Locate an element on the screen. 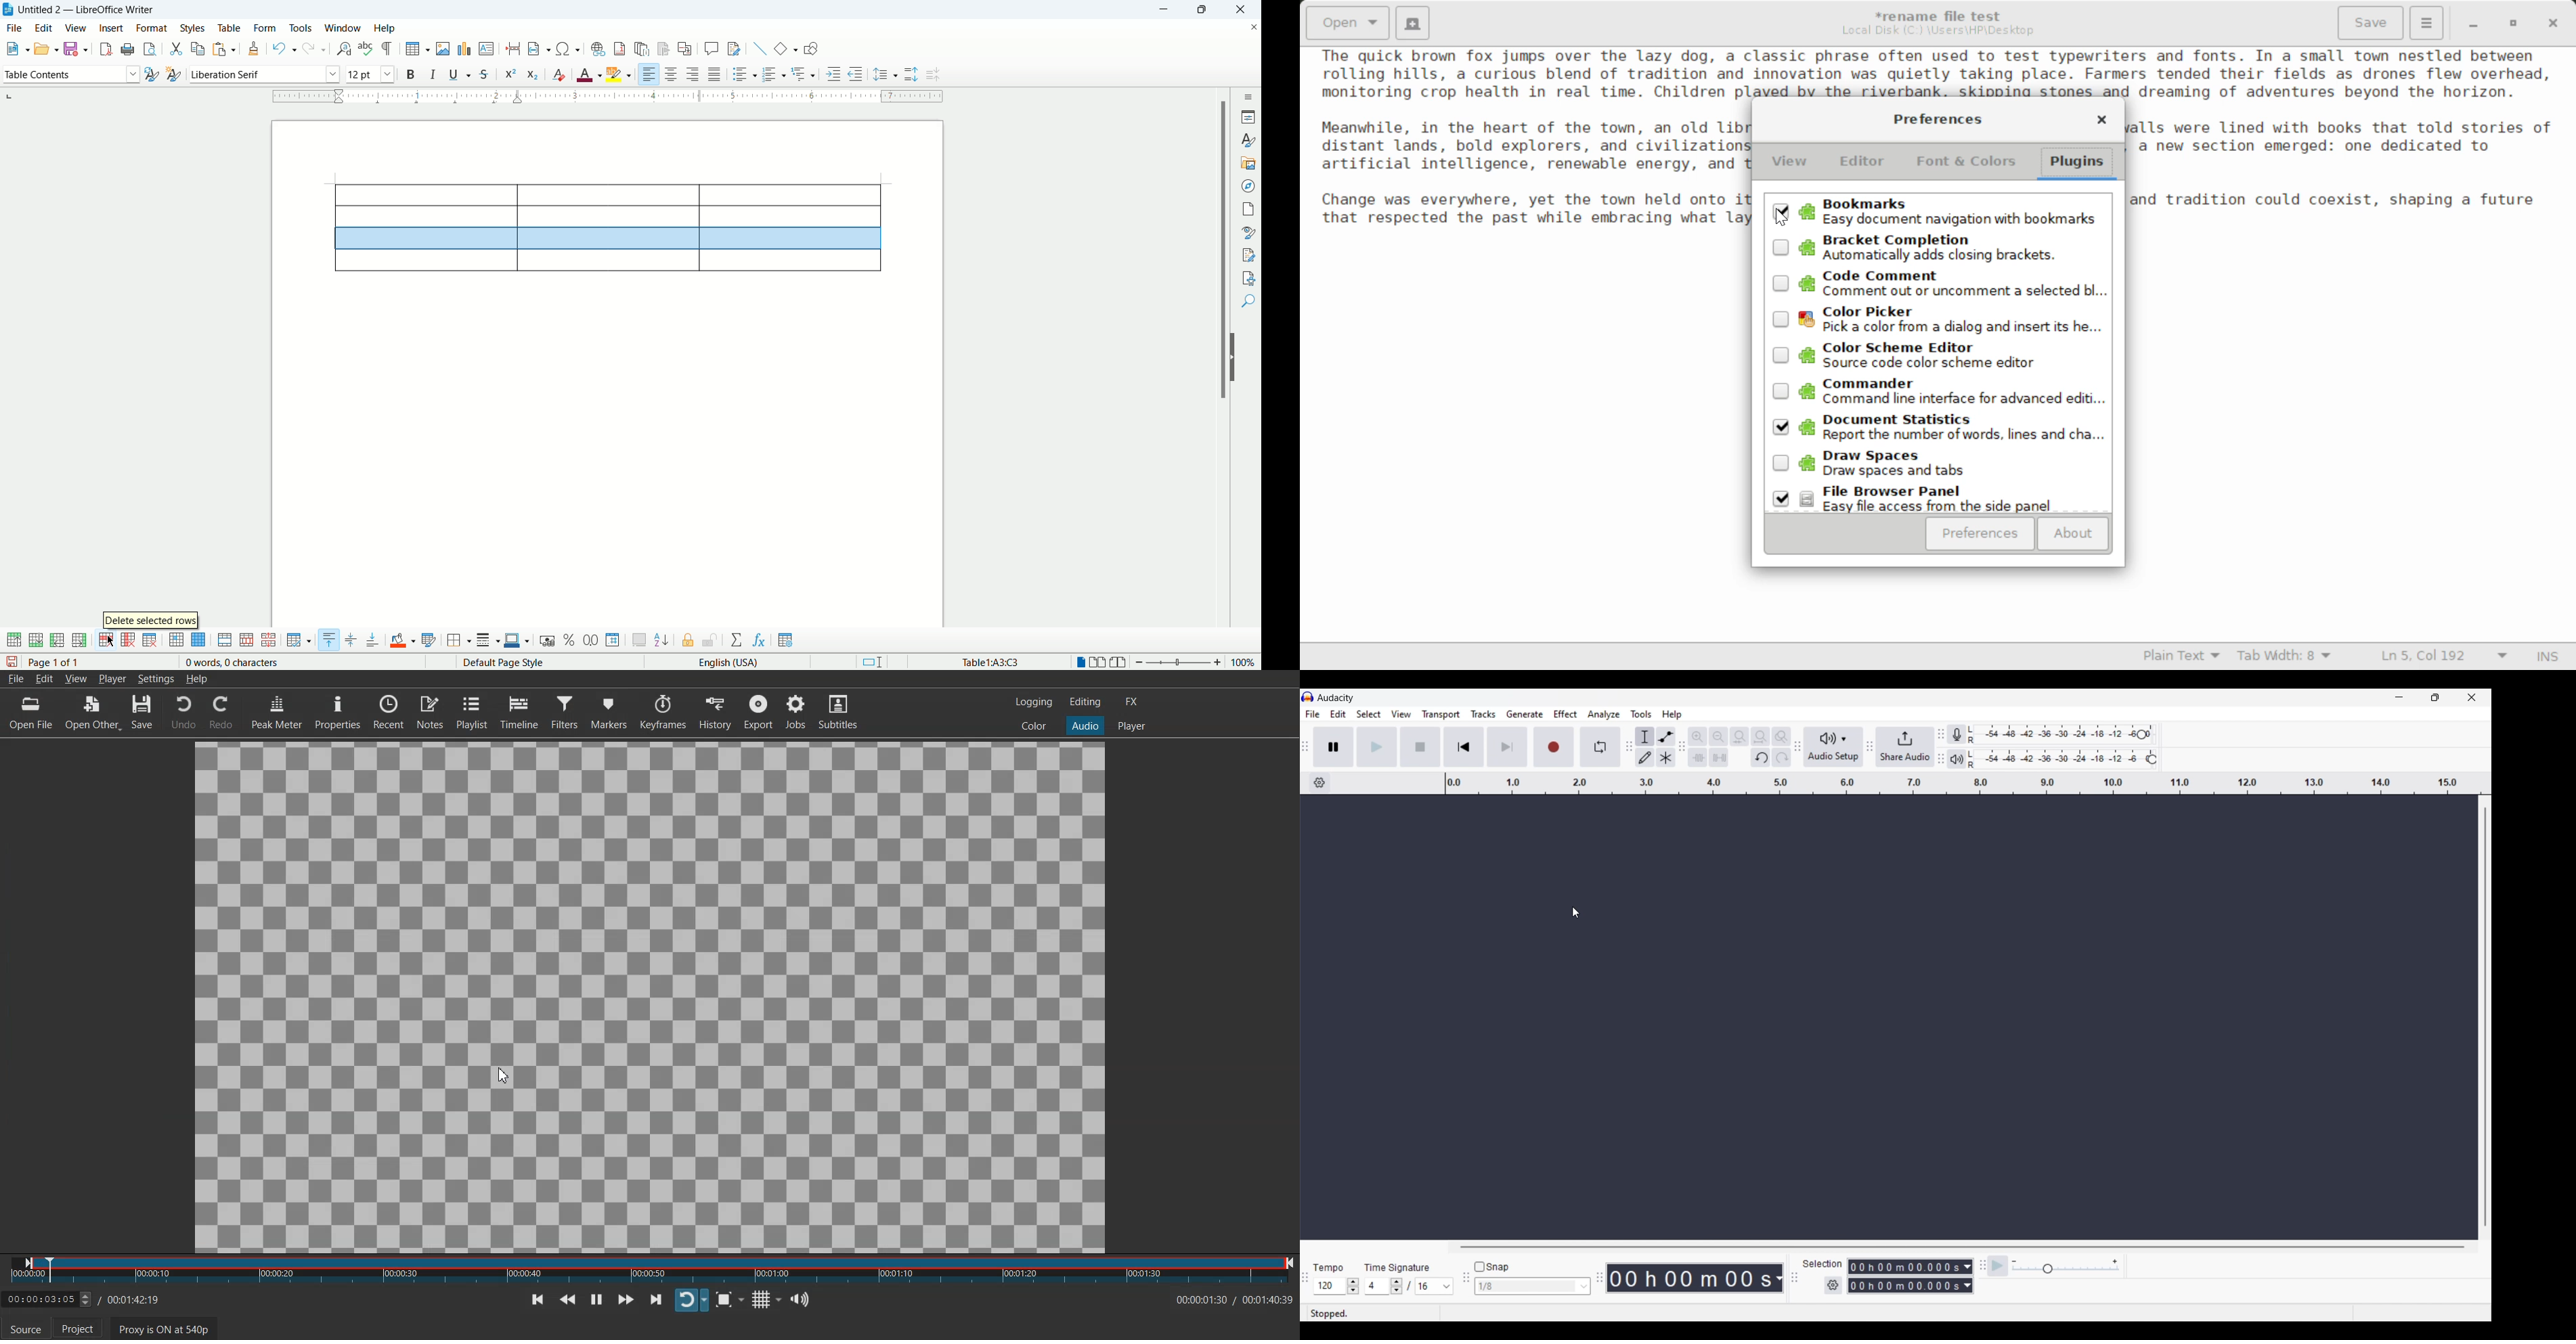 Image resolution: width=2576 pixels, height=1344 pixels. Restore Down is located at coordinates (2472, 23).